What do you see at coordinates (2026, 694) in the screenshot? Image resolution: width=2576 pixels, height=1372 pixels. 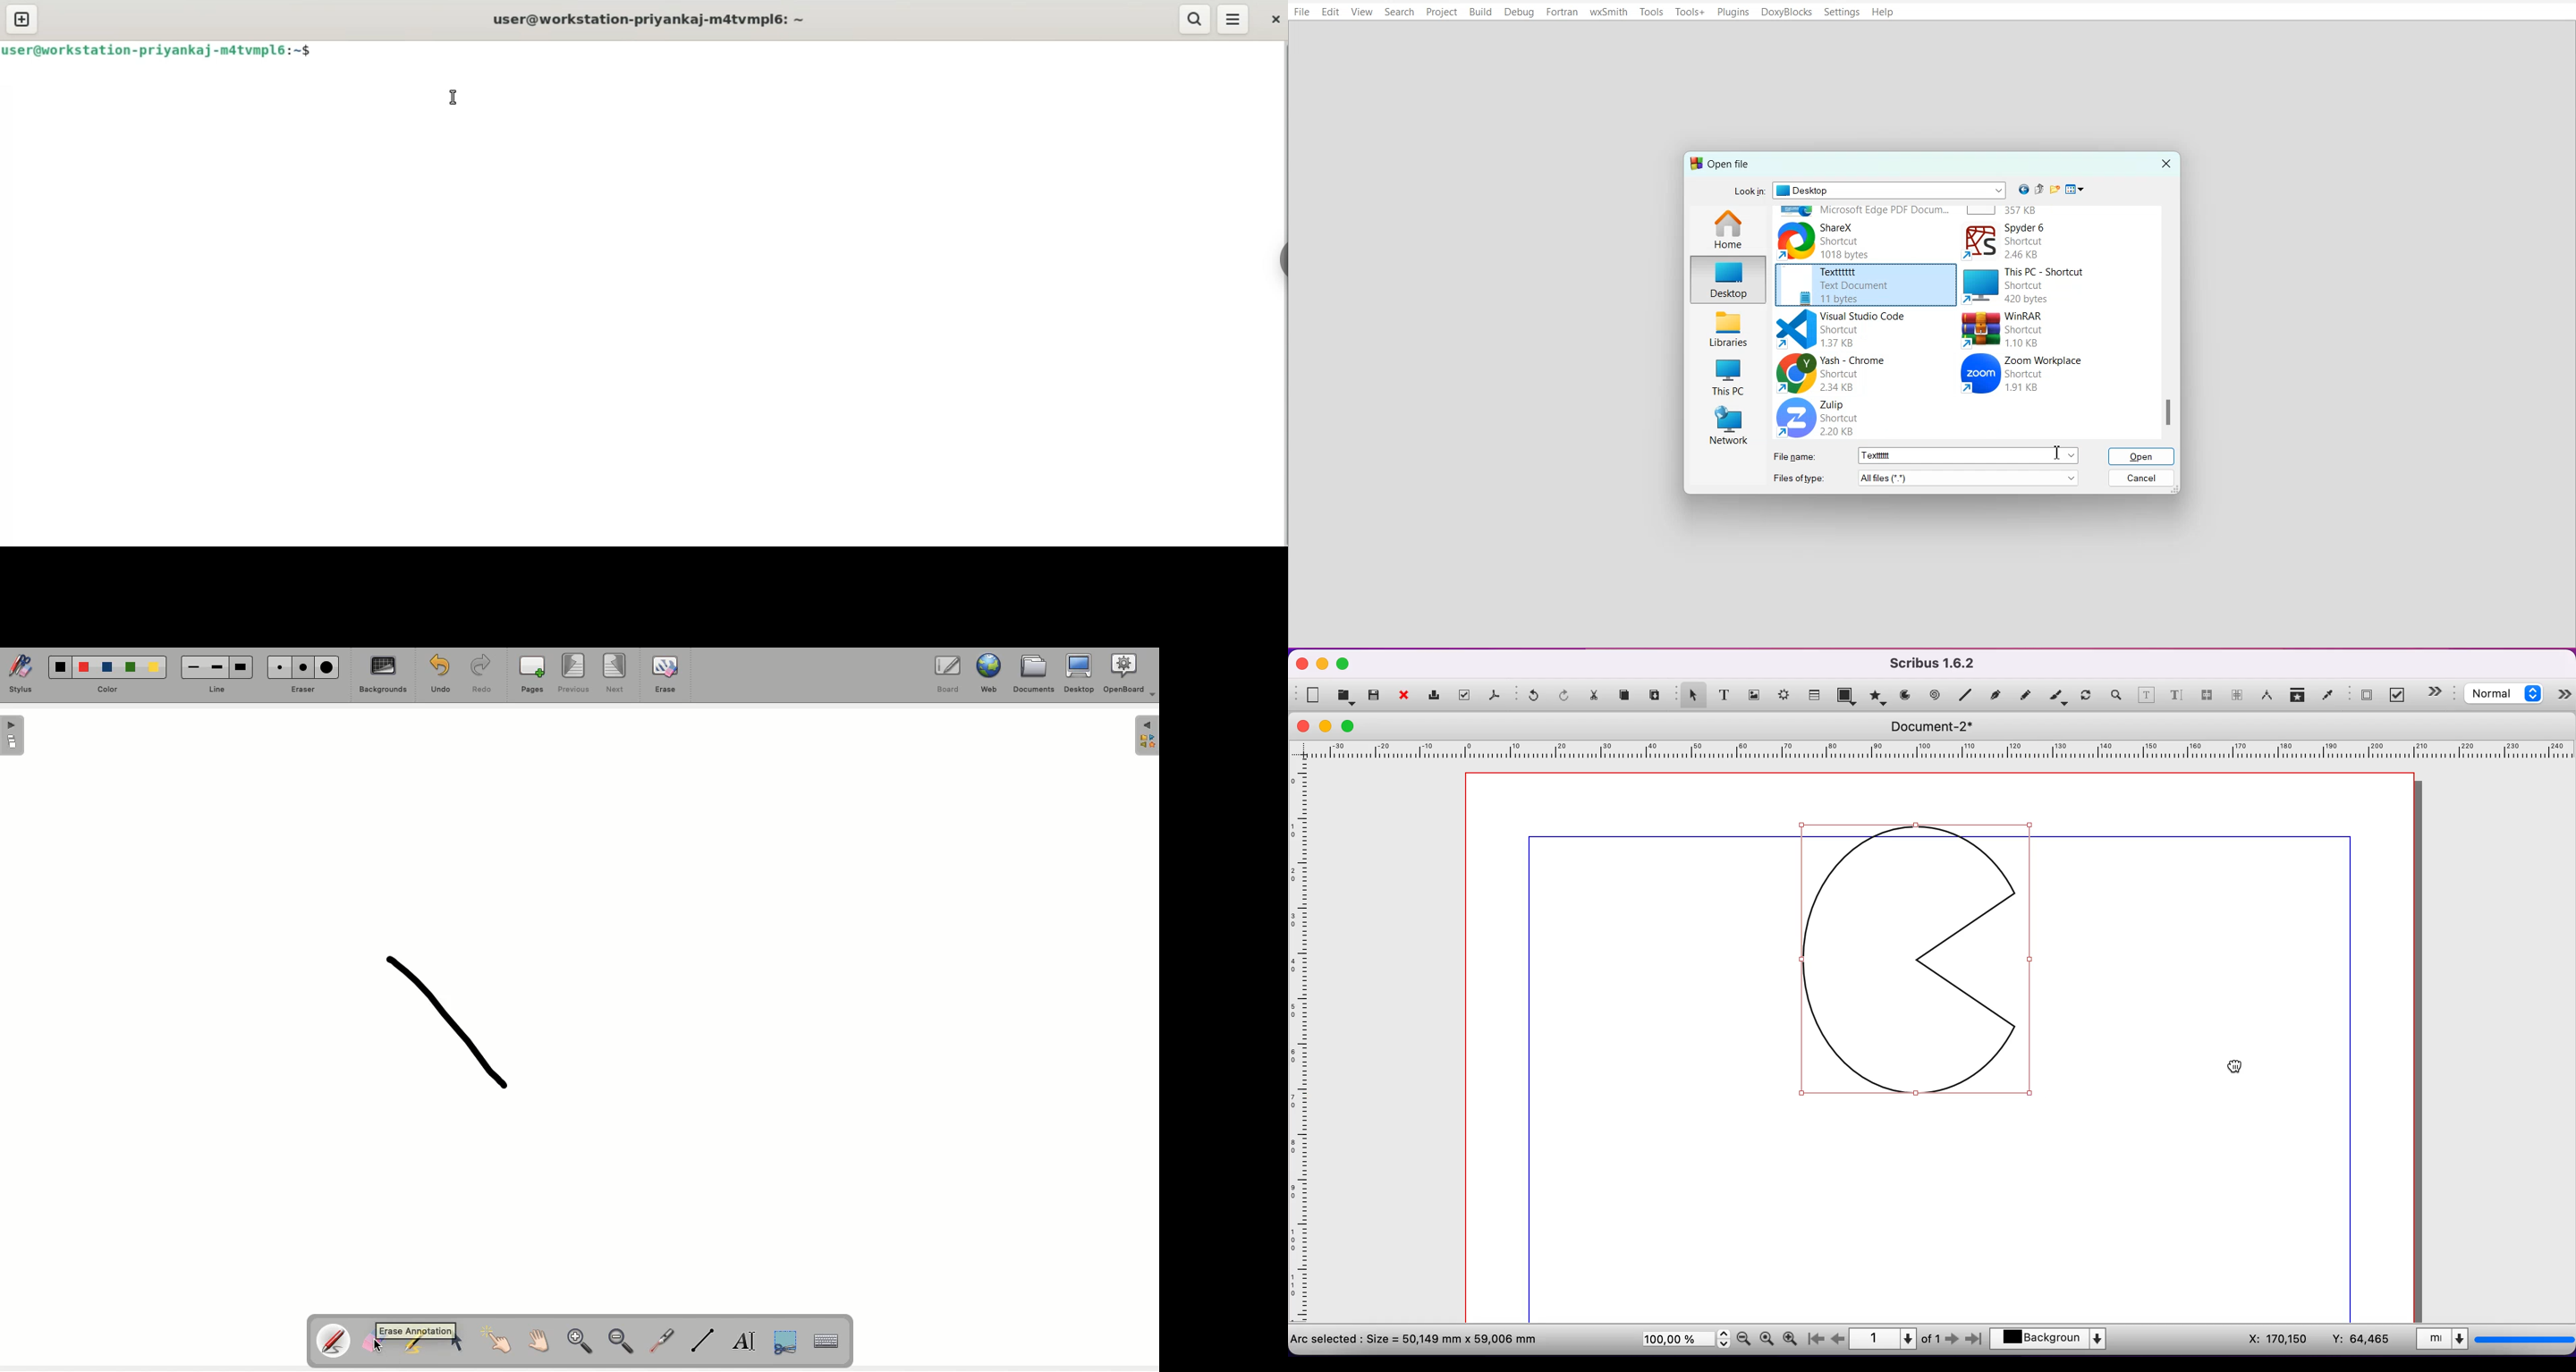 I see `freehand line` at bounding box center [2026, 694].